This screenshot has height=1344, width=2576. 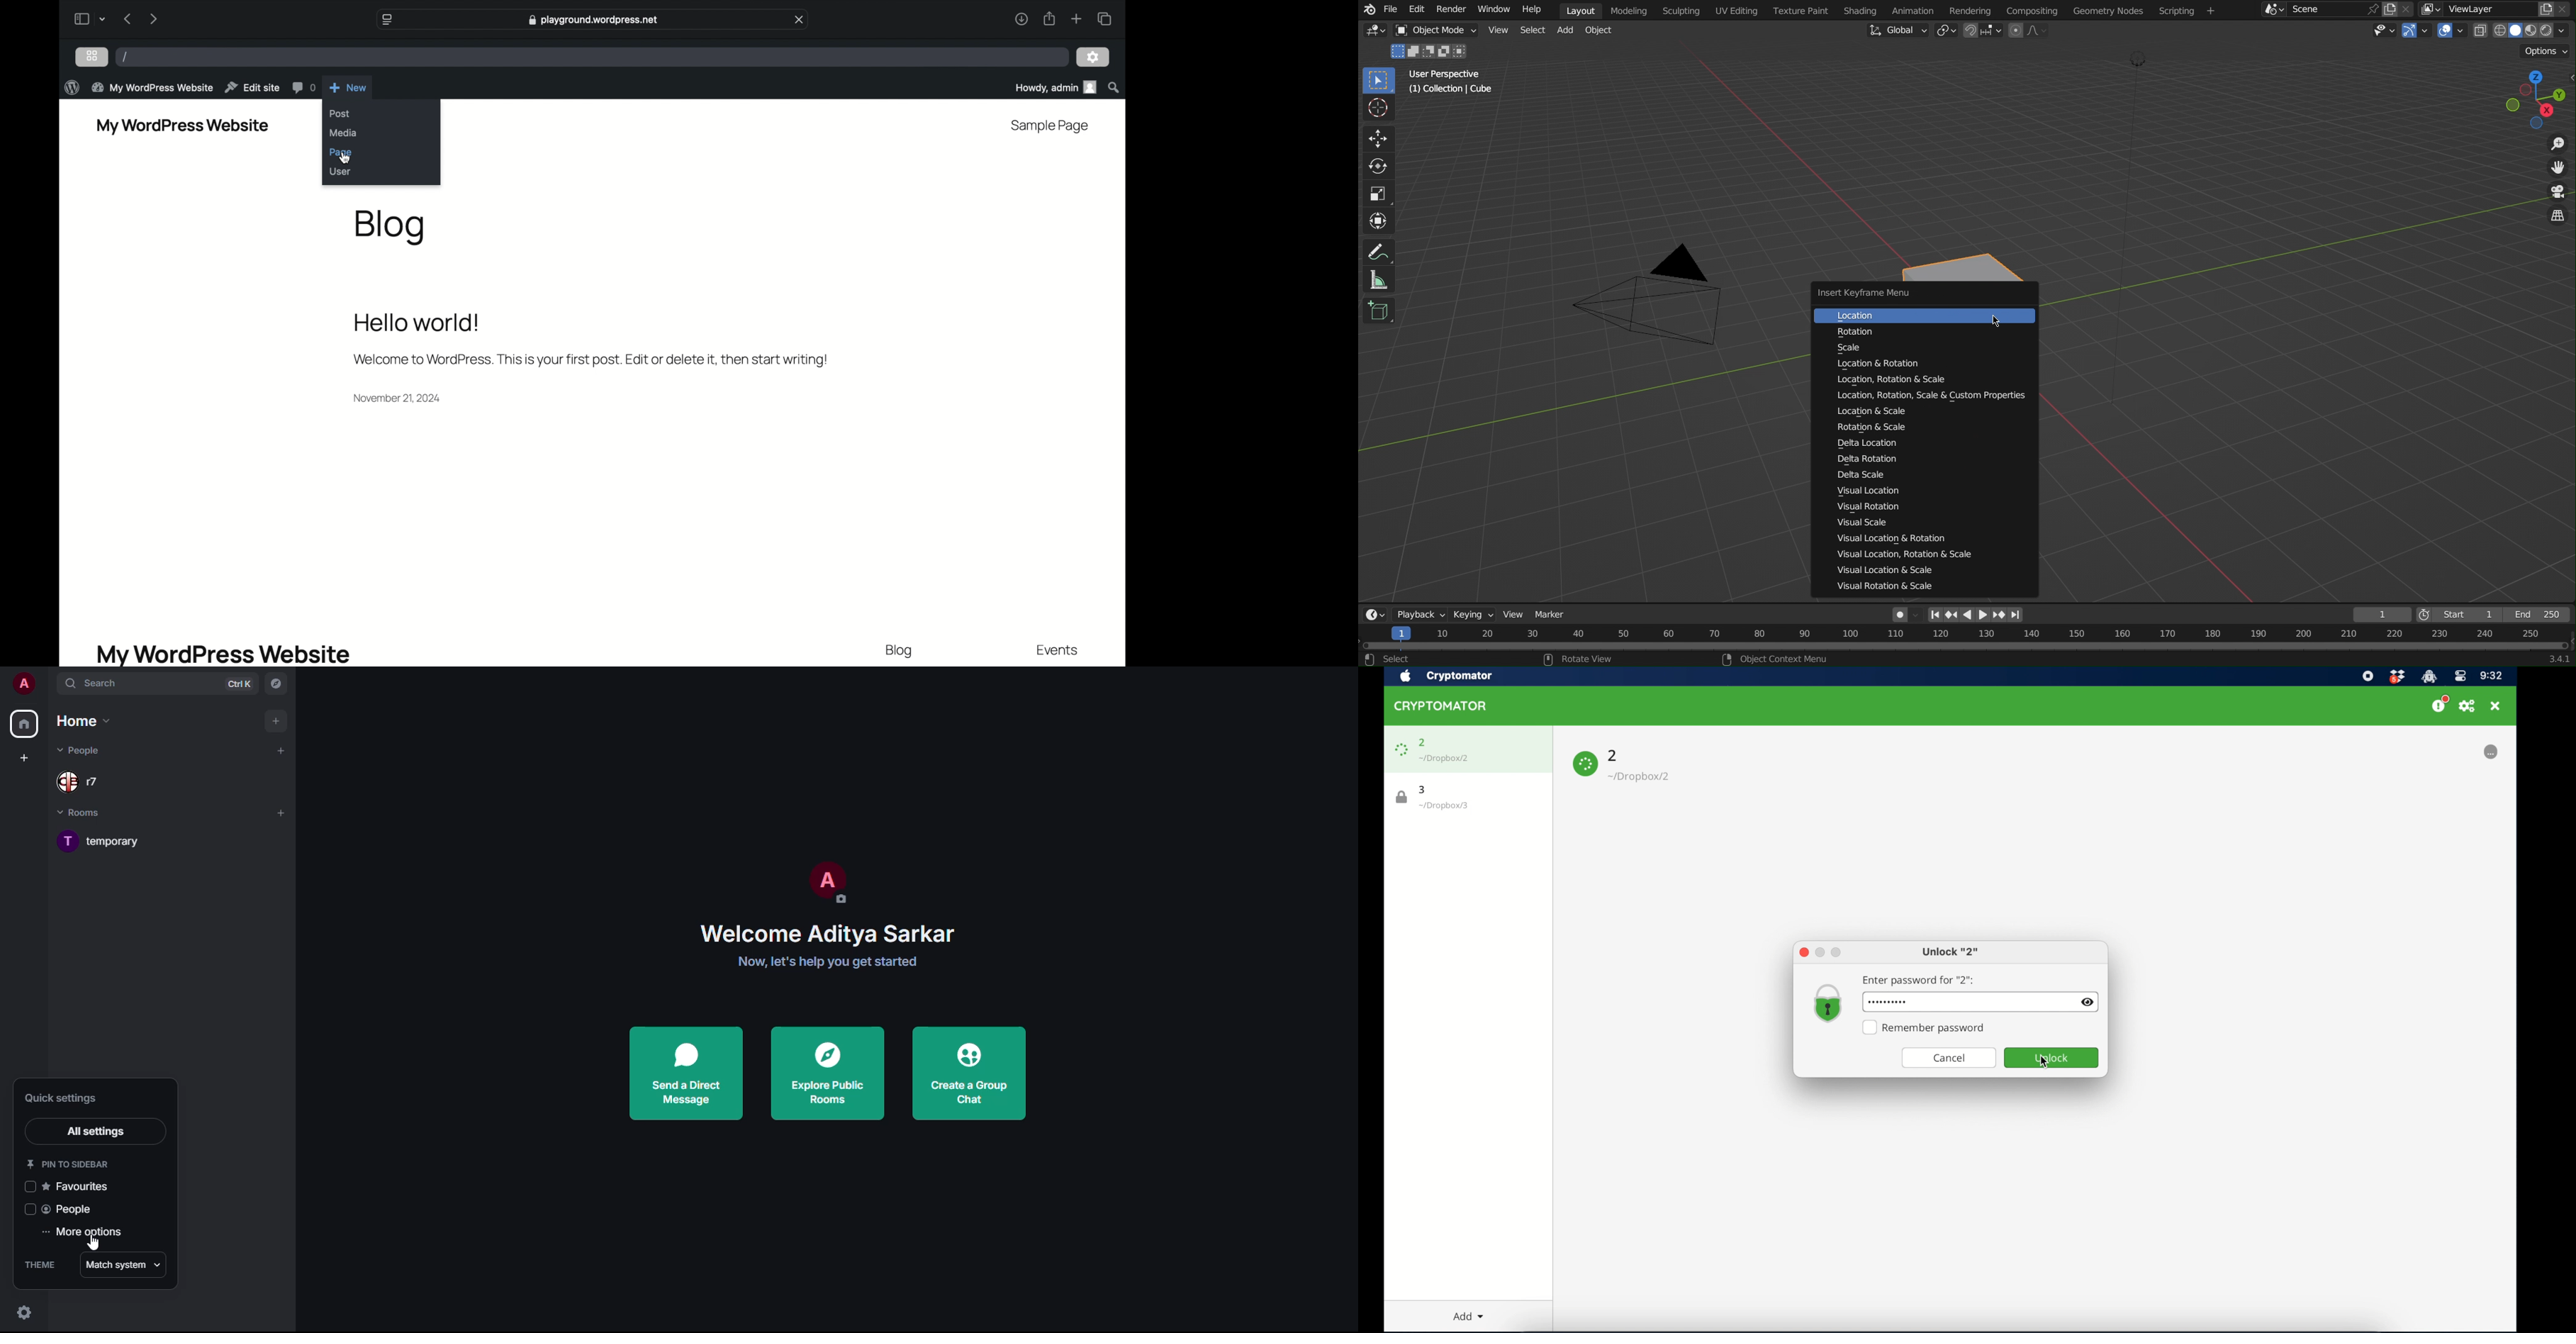 I want to click on unlock, so click(x=2052, y=1058).